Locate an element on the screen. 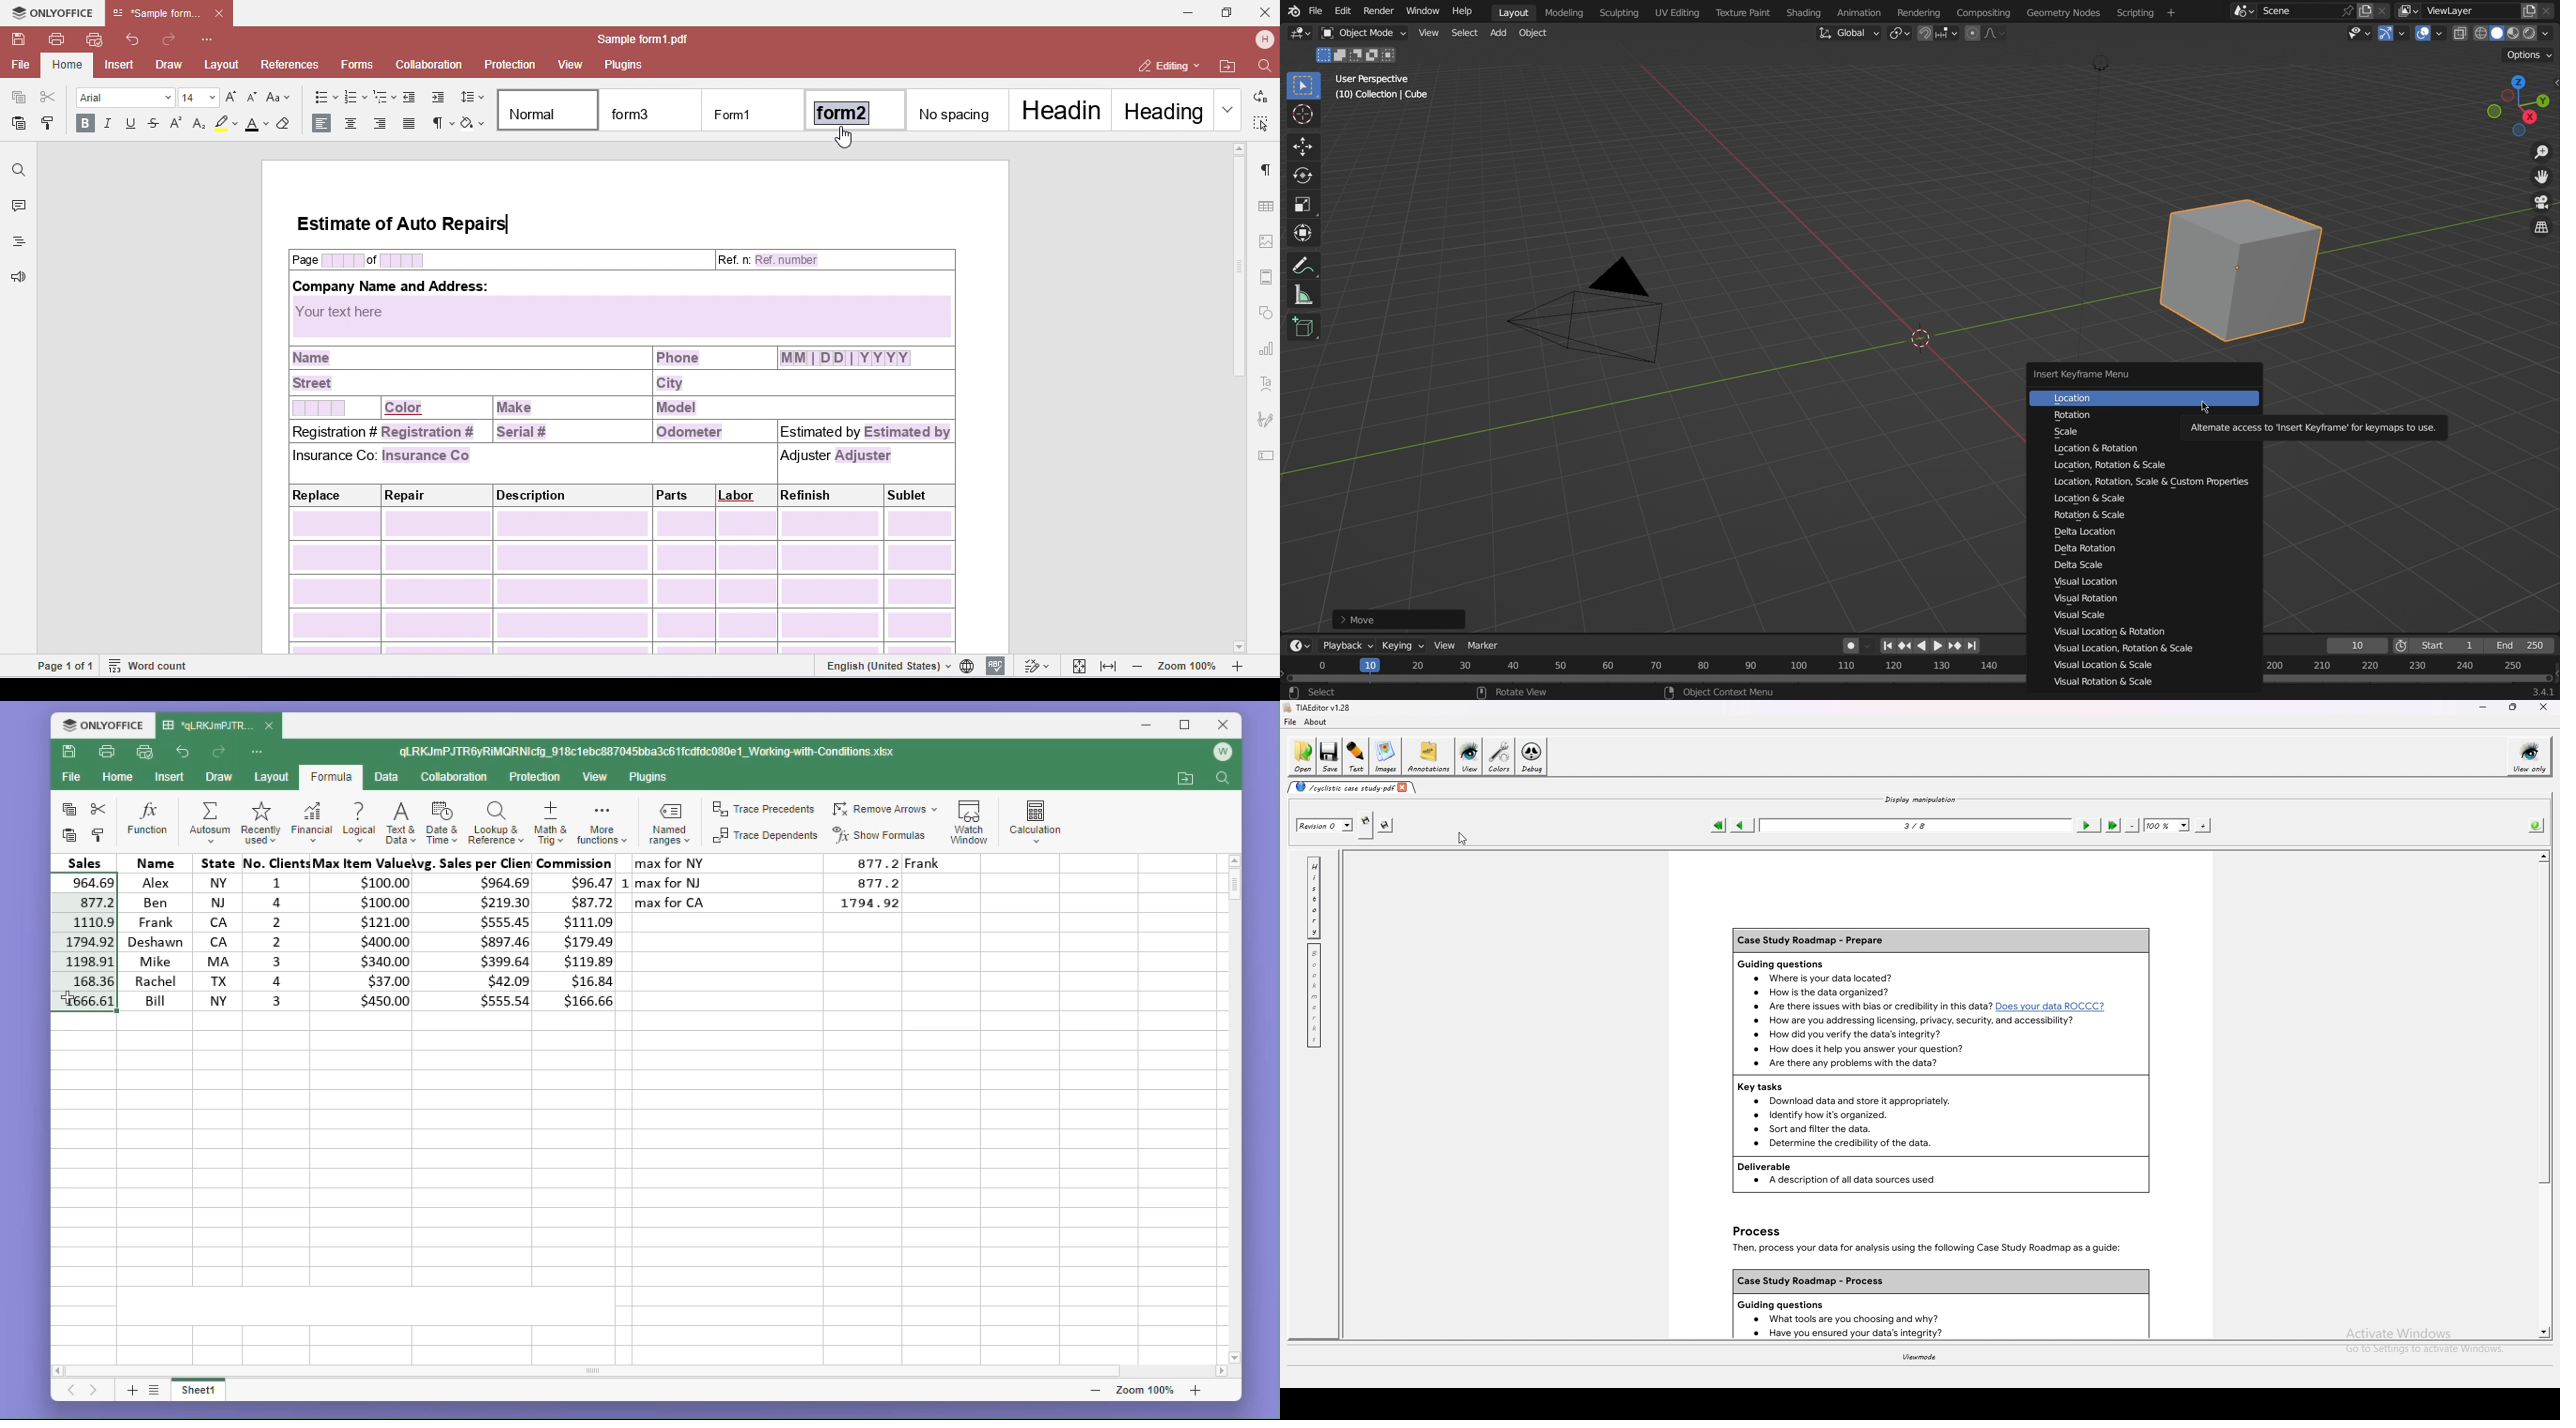 The image size is (2576, 1428). Camera View is located at coordinates (2539, 205).